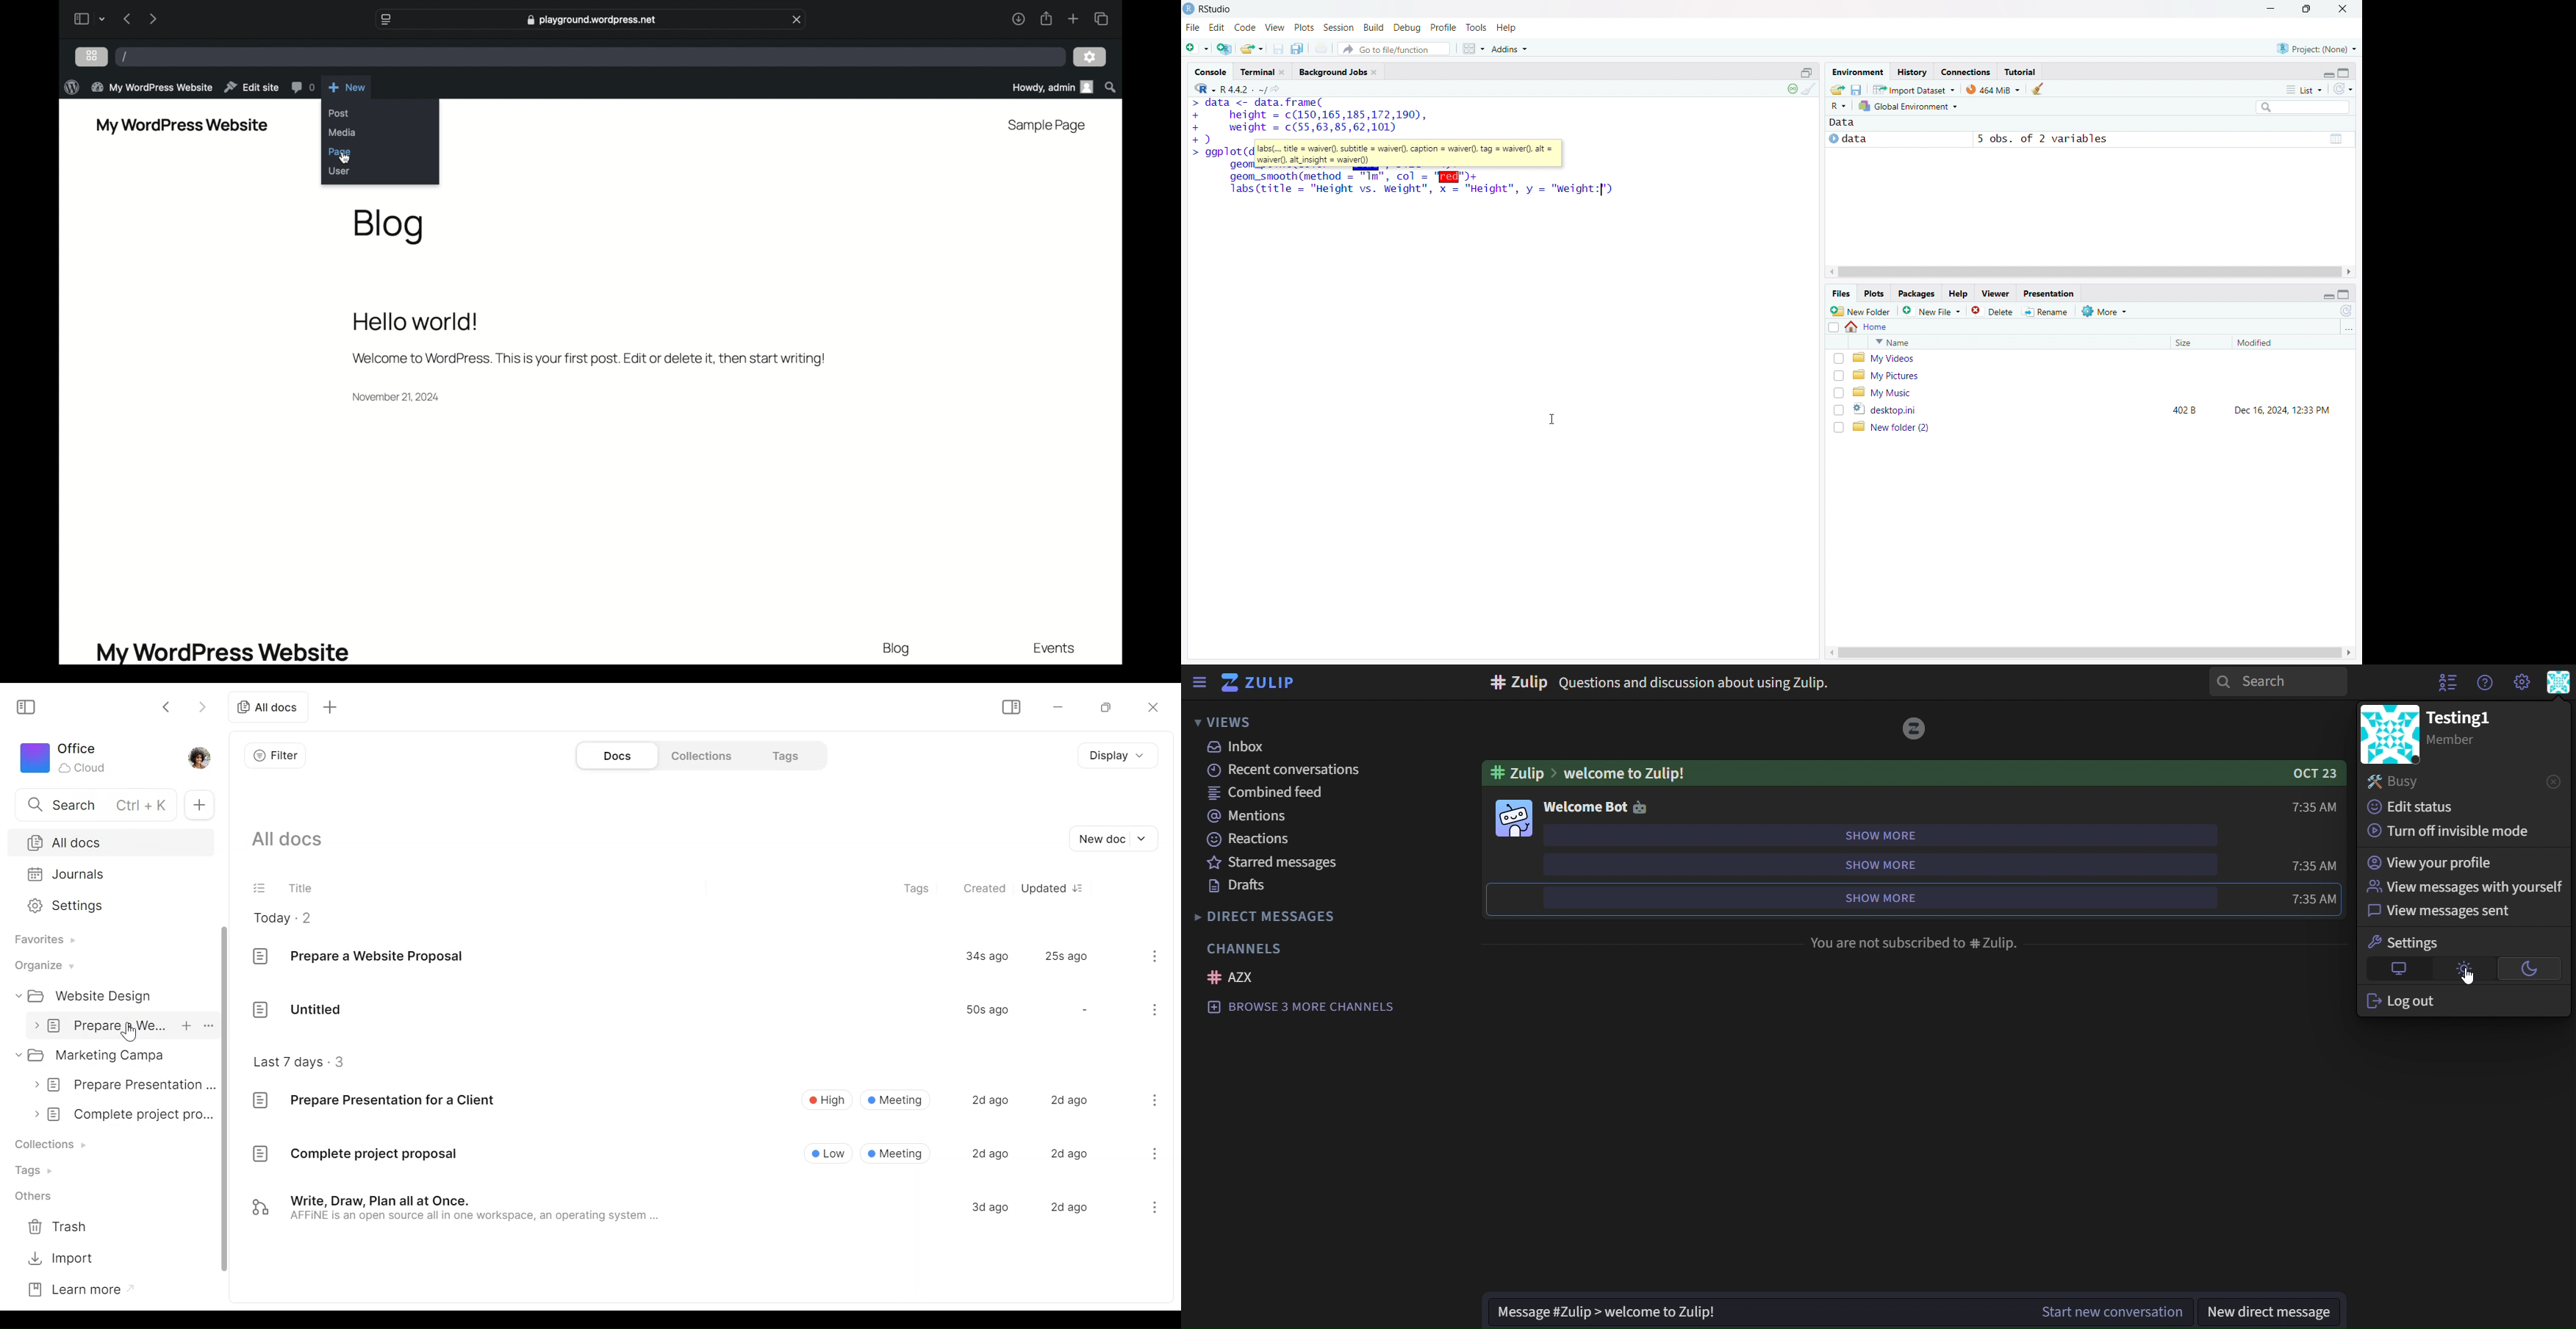 This screenshot has height=1344, width=2576. Describe the element at coordinates (1857, 70) in the screenshot. I see `environemnet` at that location.